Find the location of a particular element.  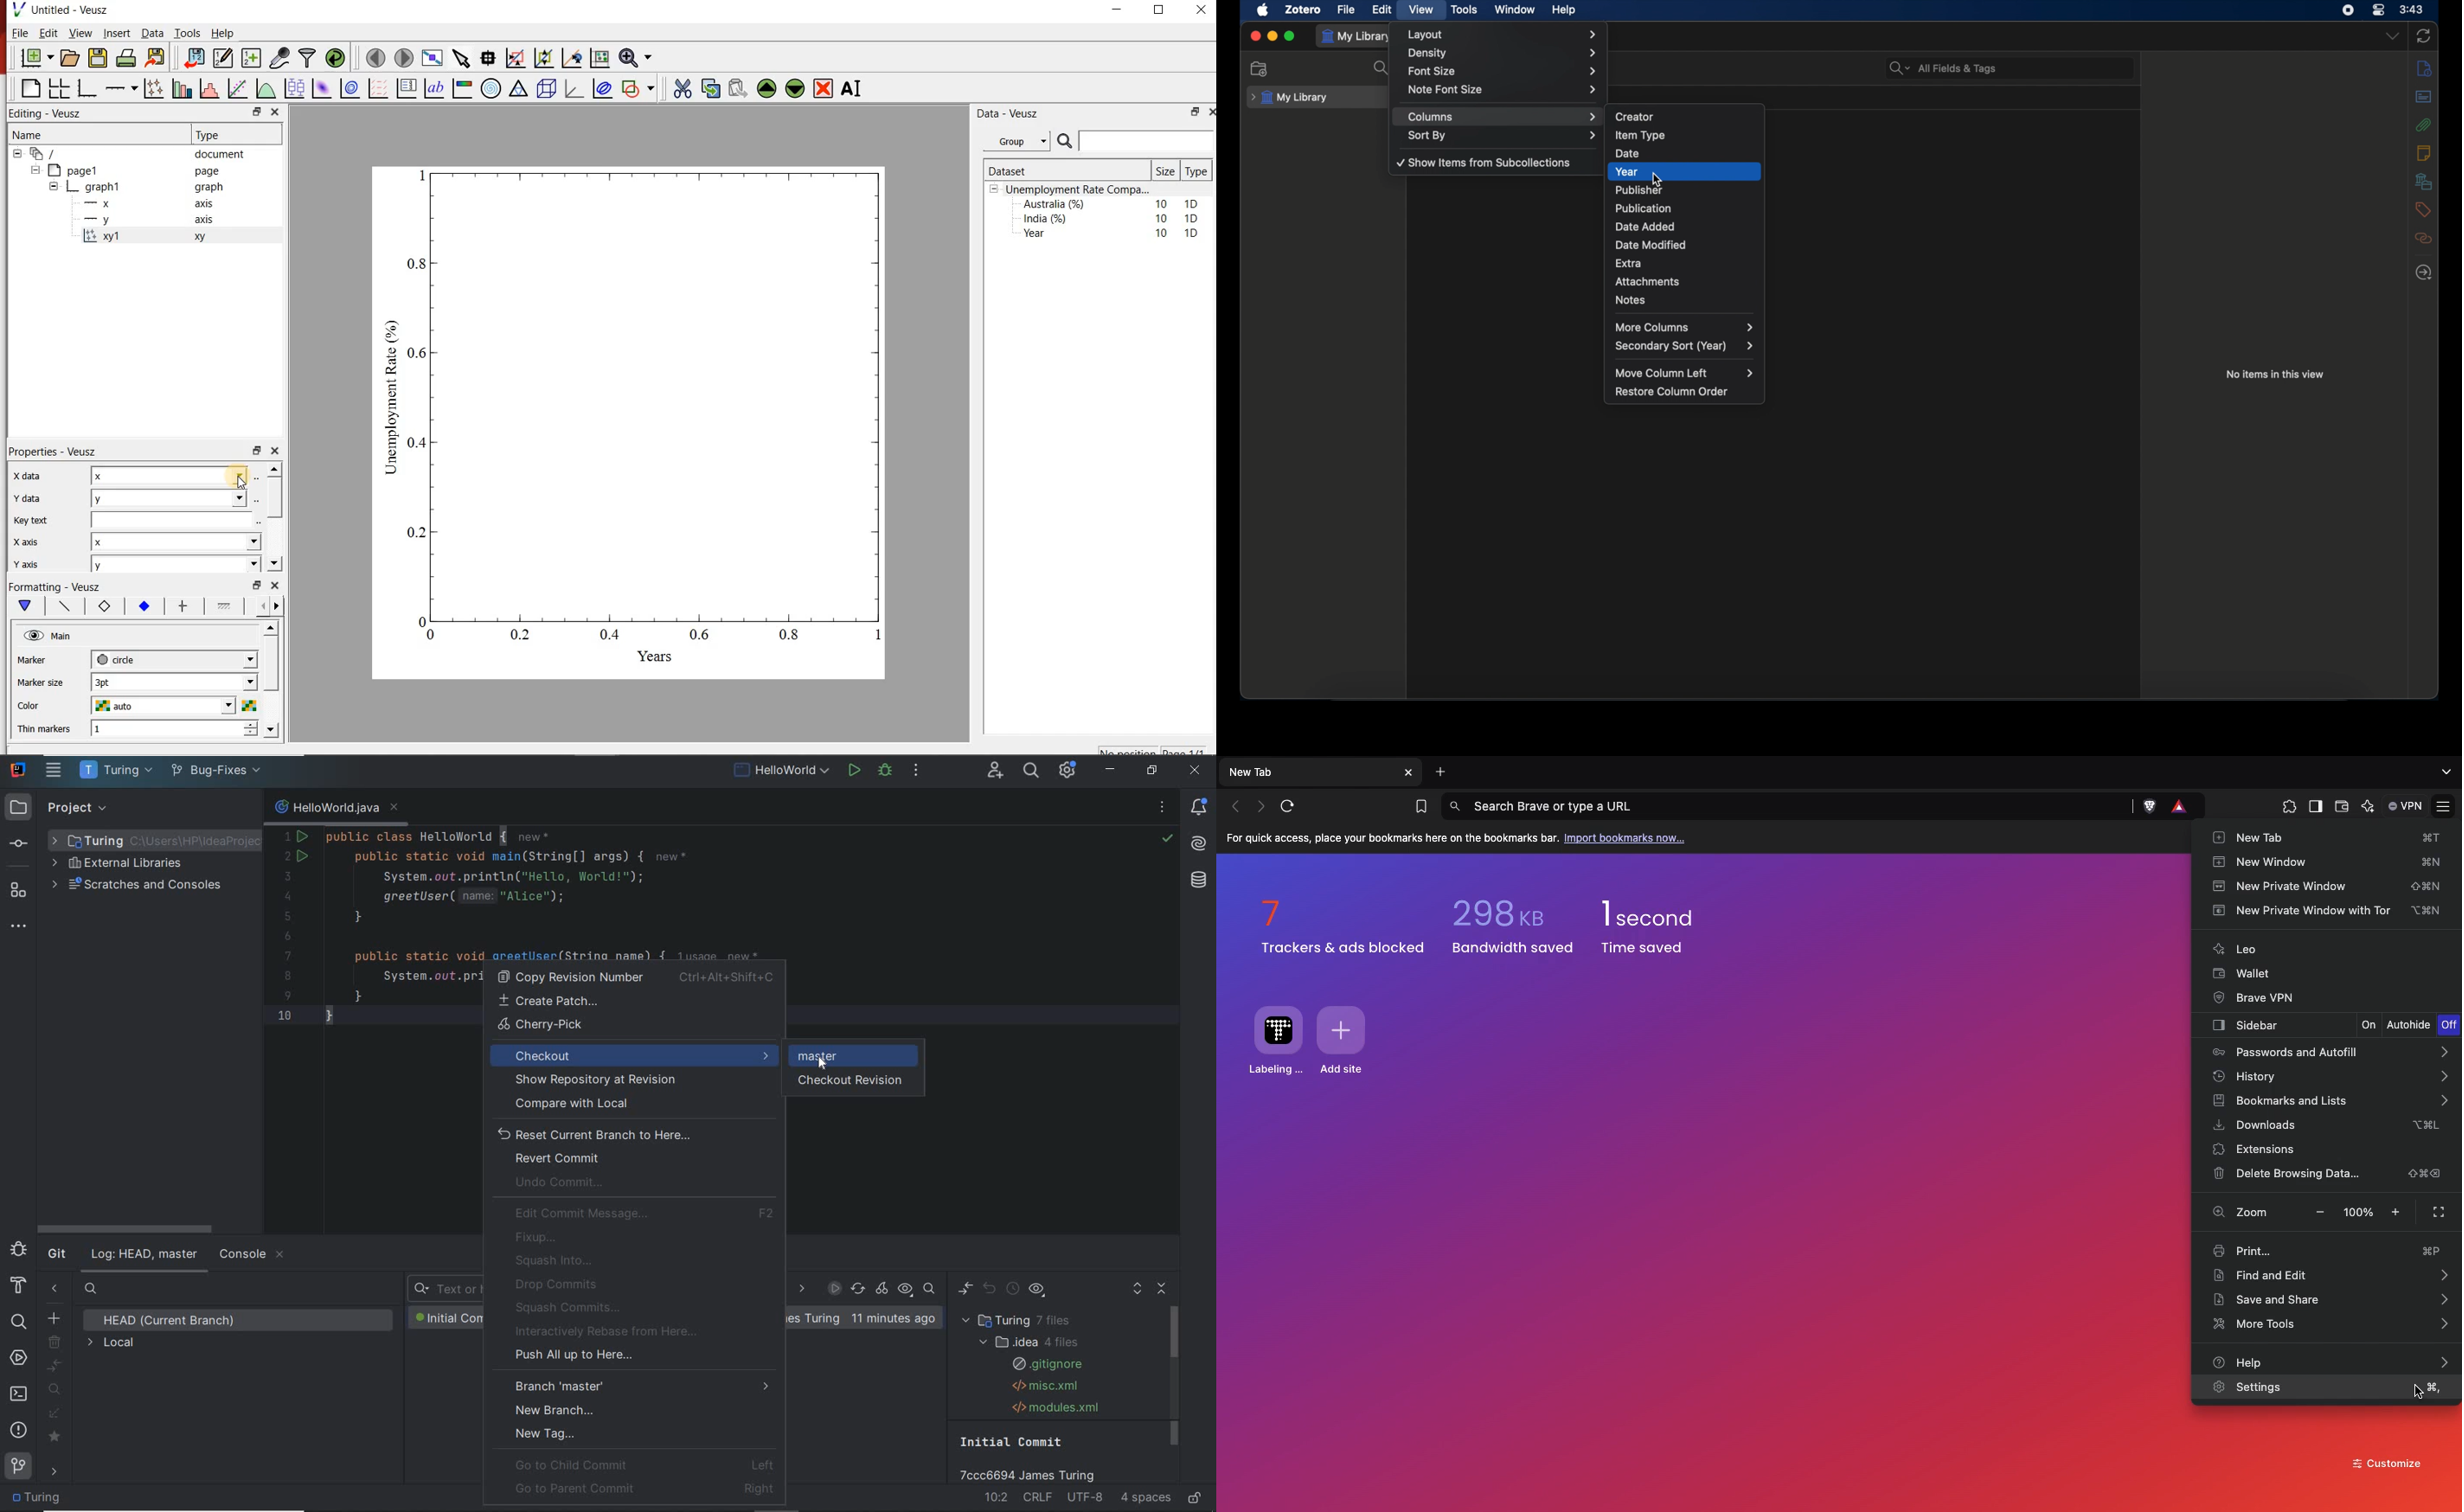

notes is located at coordinates (1682, 298).